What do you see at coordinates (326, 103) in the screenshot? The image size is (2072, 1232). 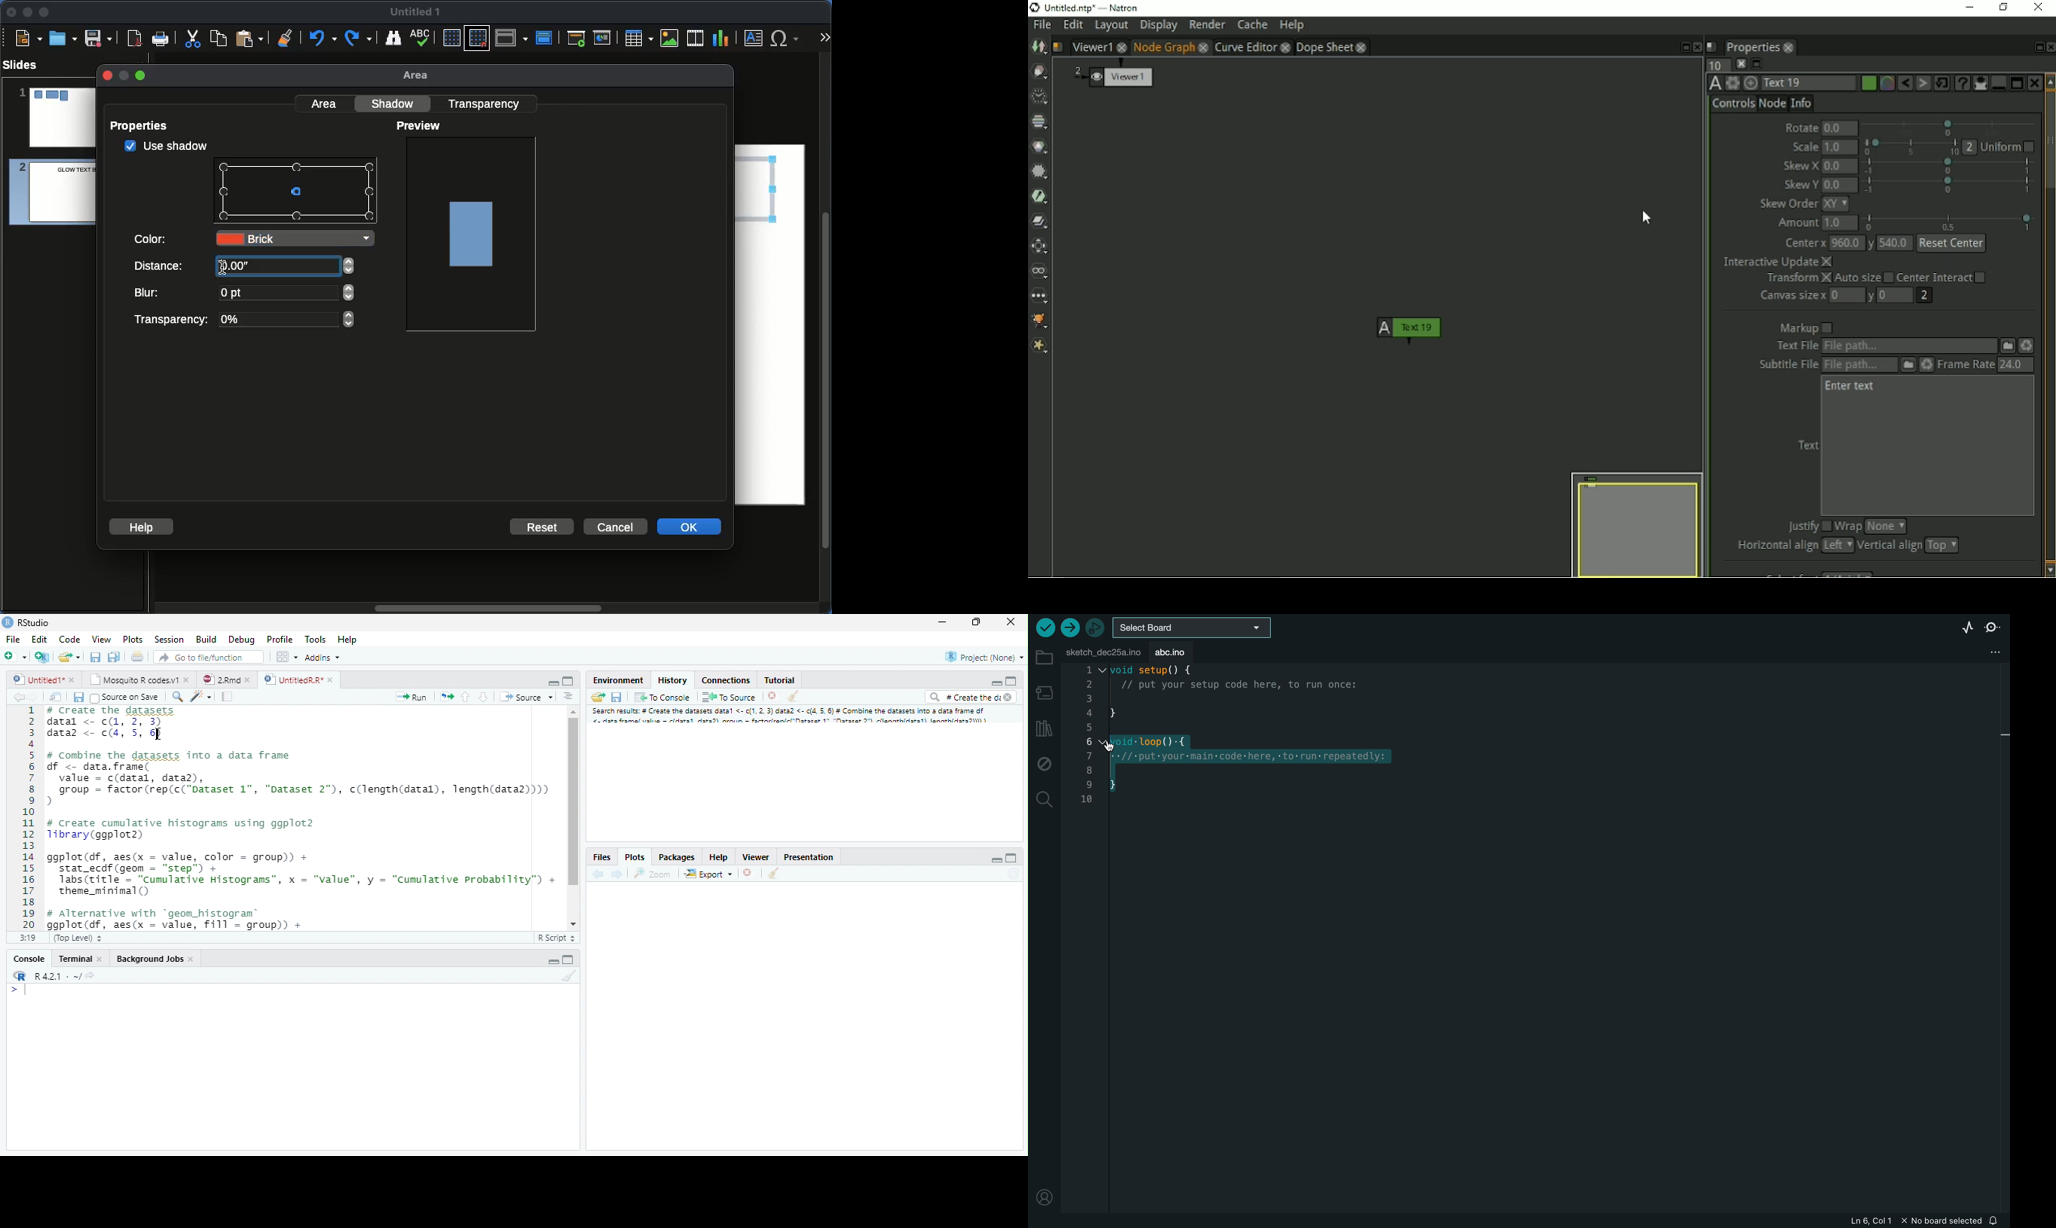 I see `Area` at bounding box center [326, 103].